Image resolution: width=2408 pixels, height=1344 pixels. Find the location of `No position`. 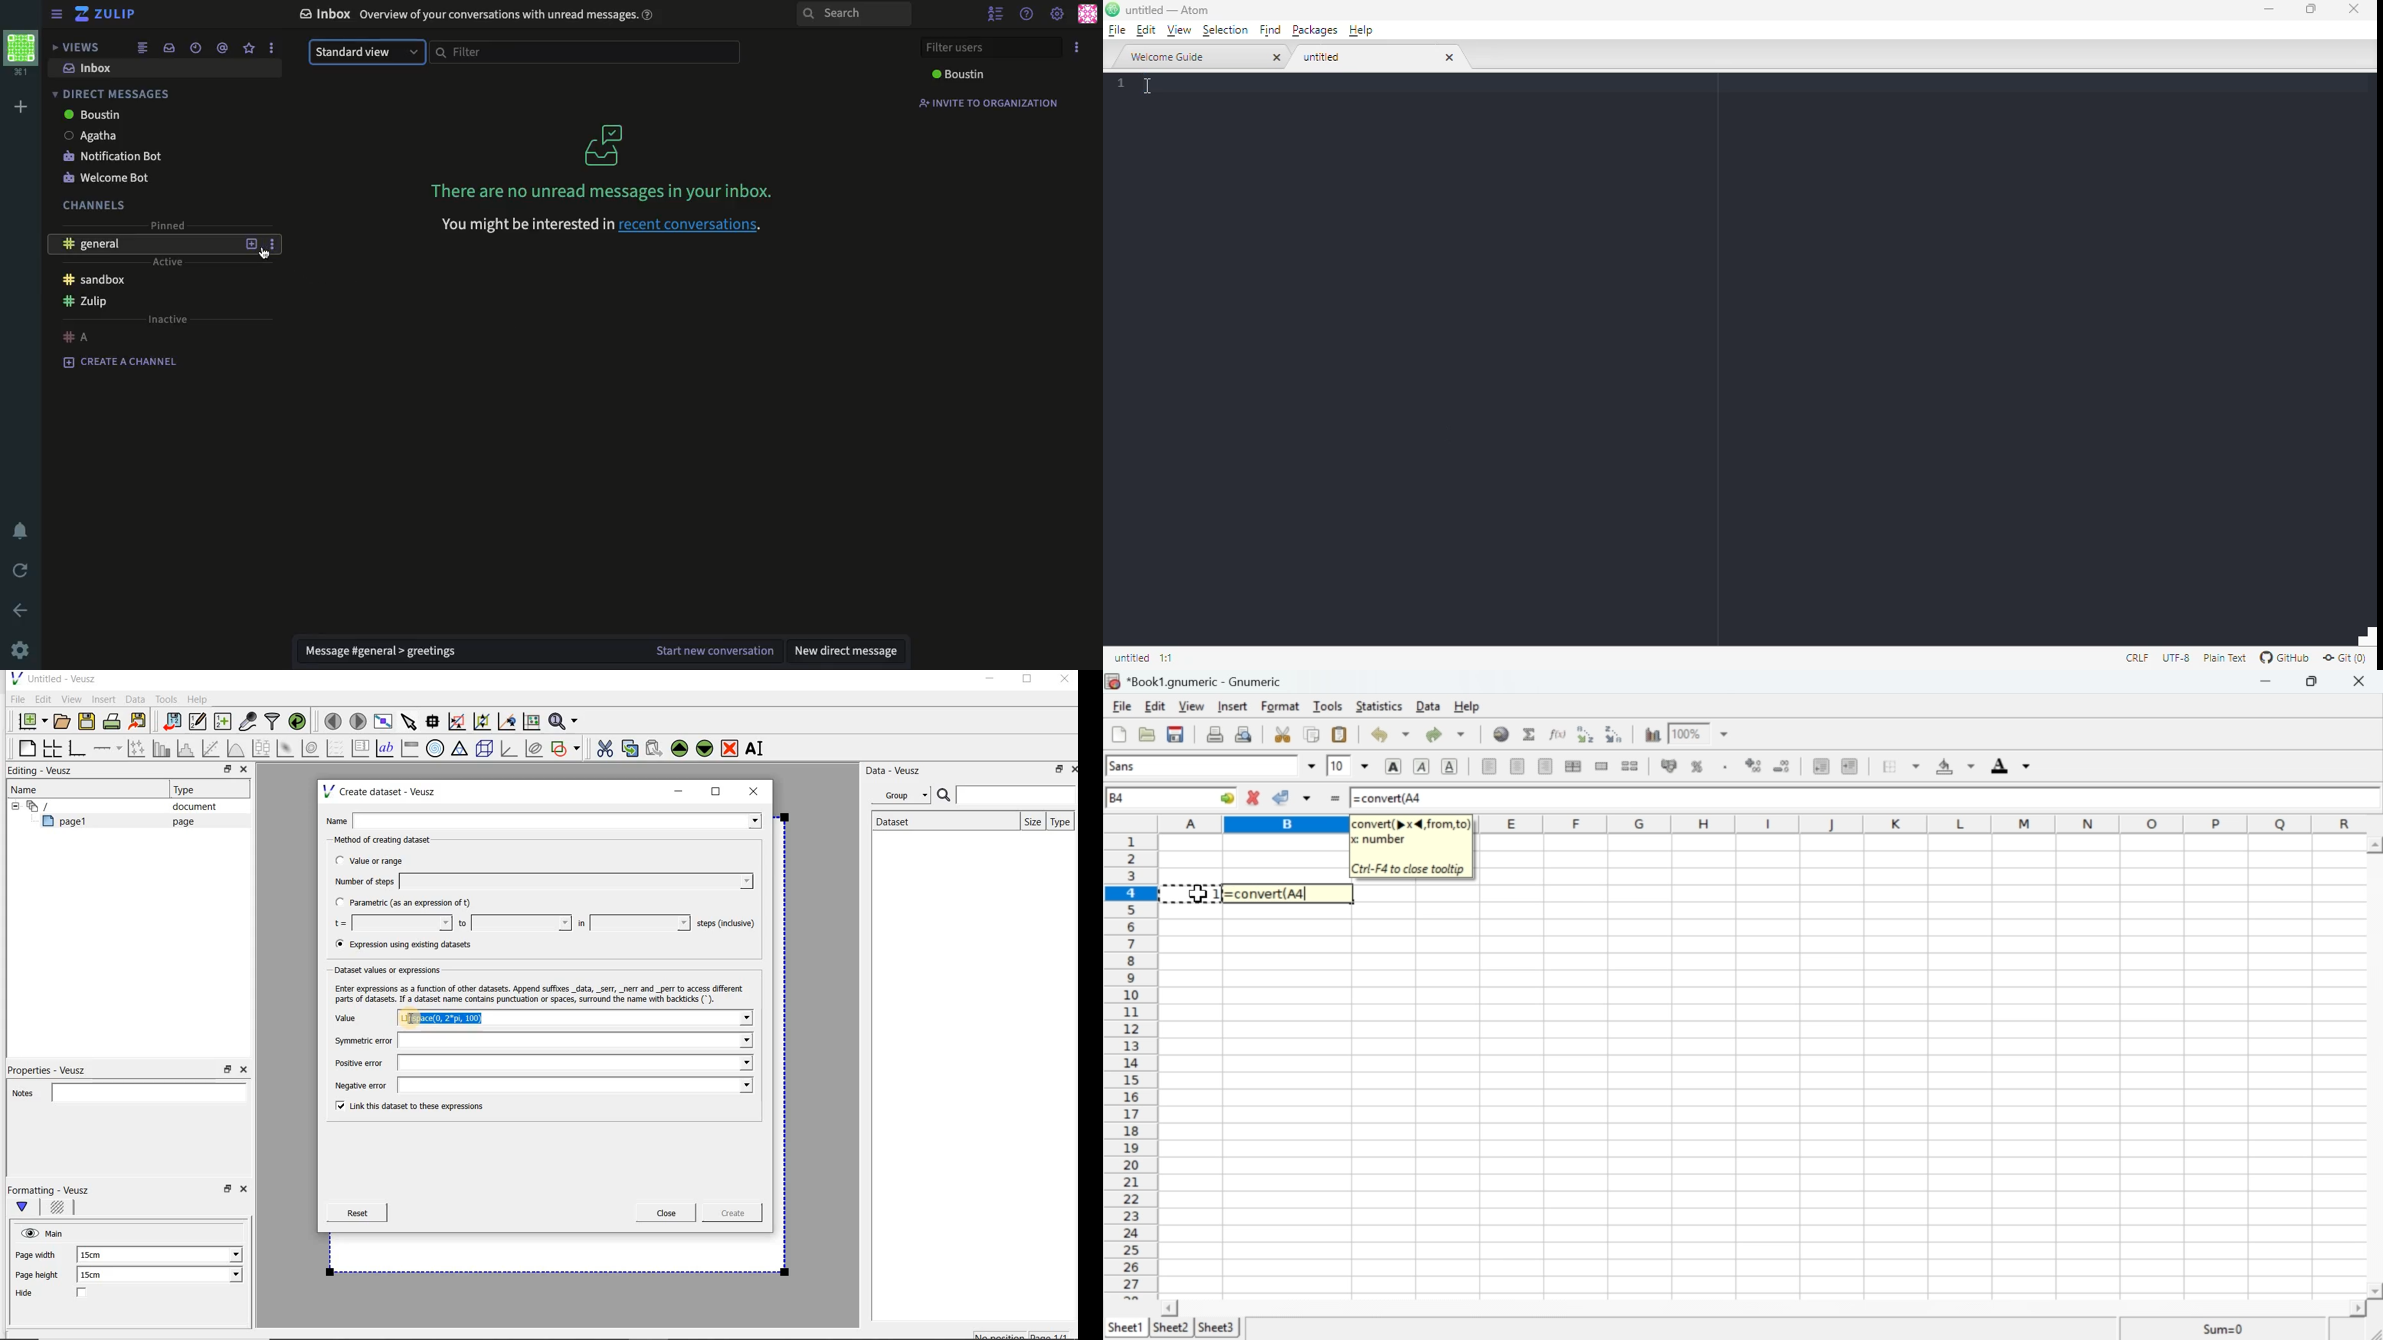

No position is located at coordinates (1001, 1334).